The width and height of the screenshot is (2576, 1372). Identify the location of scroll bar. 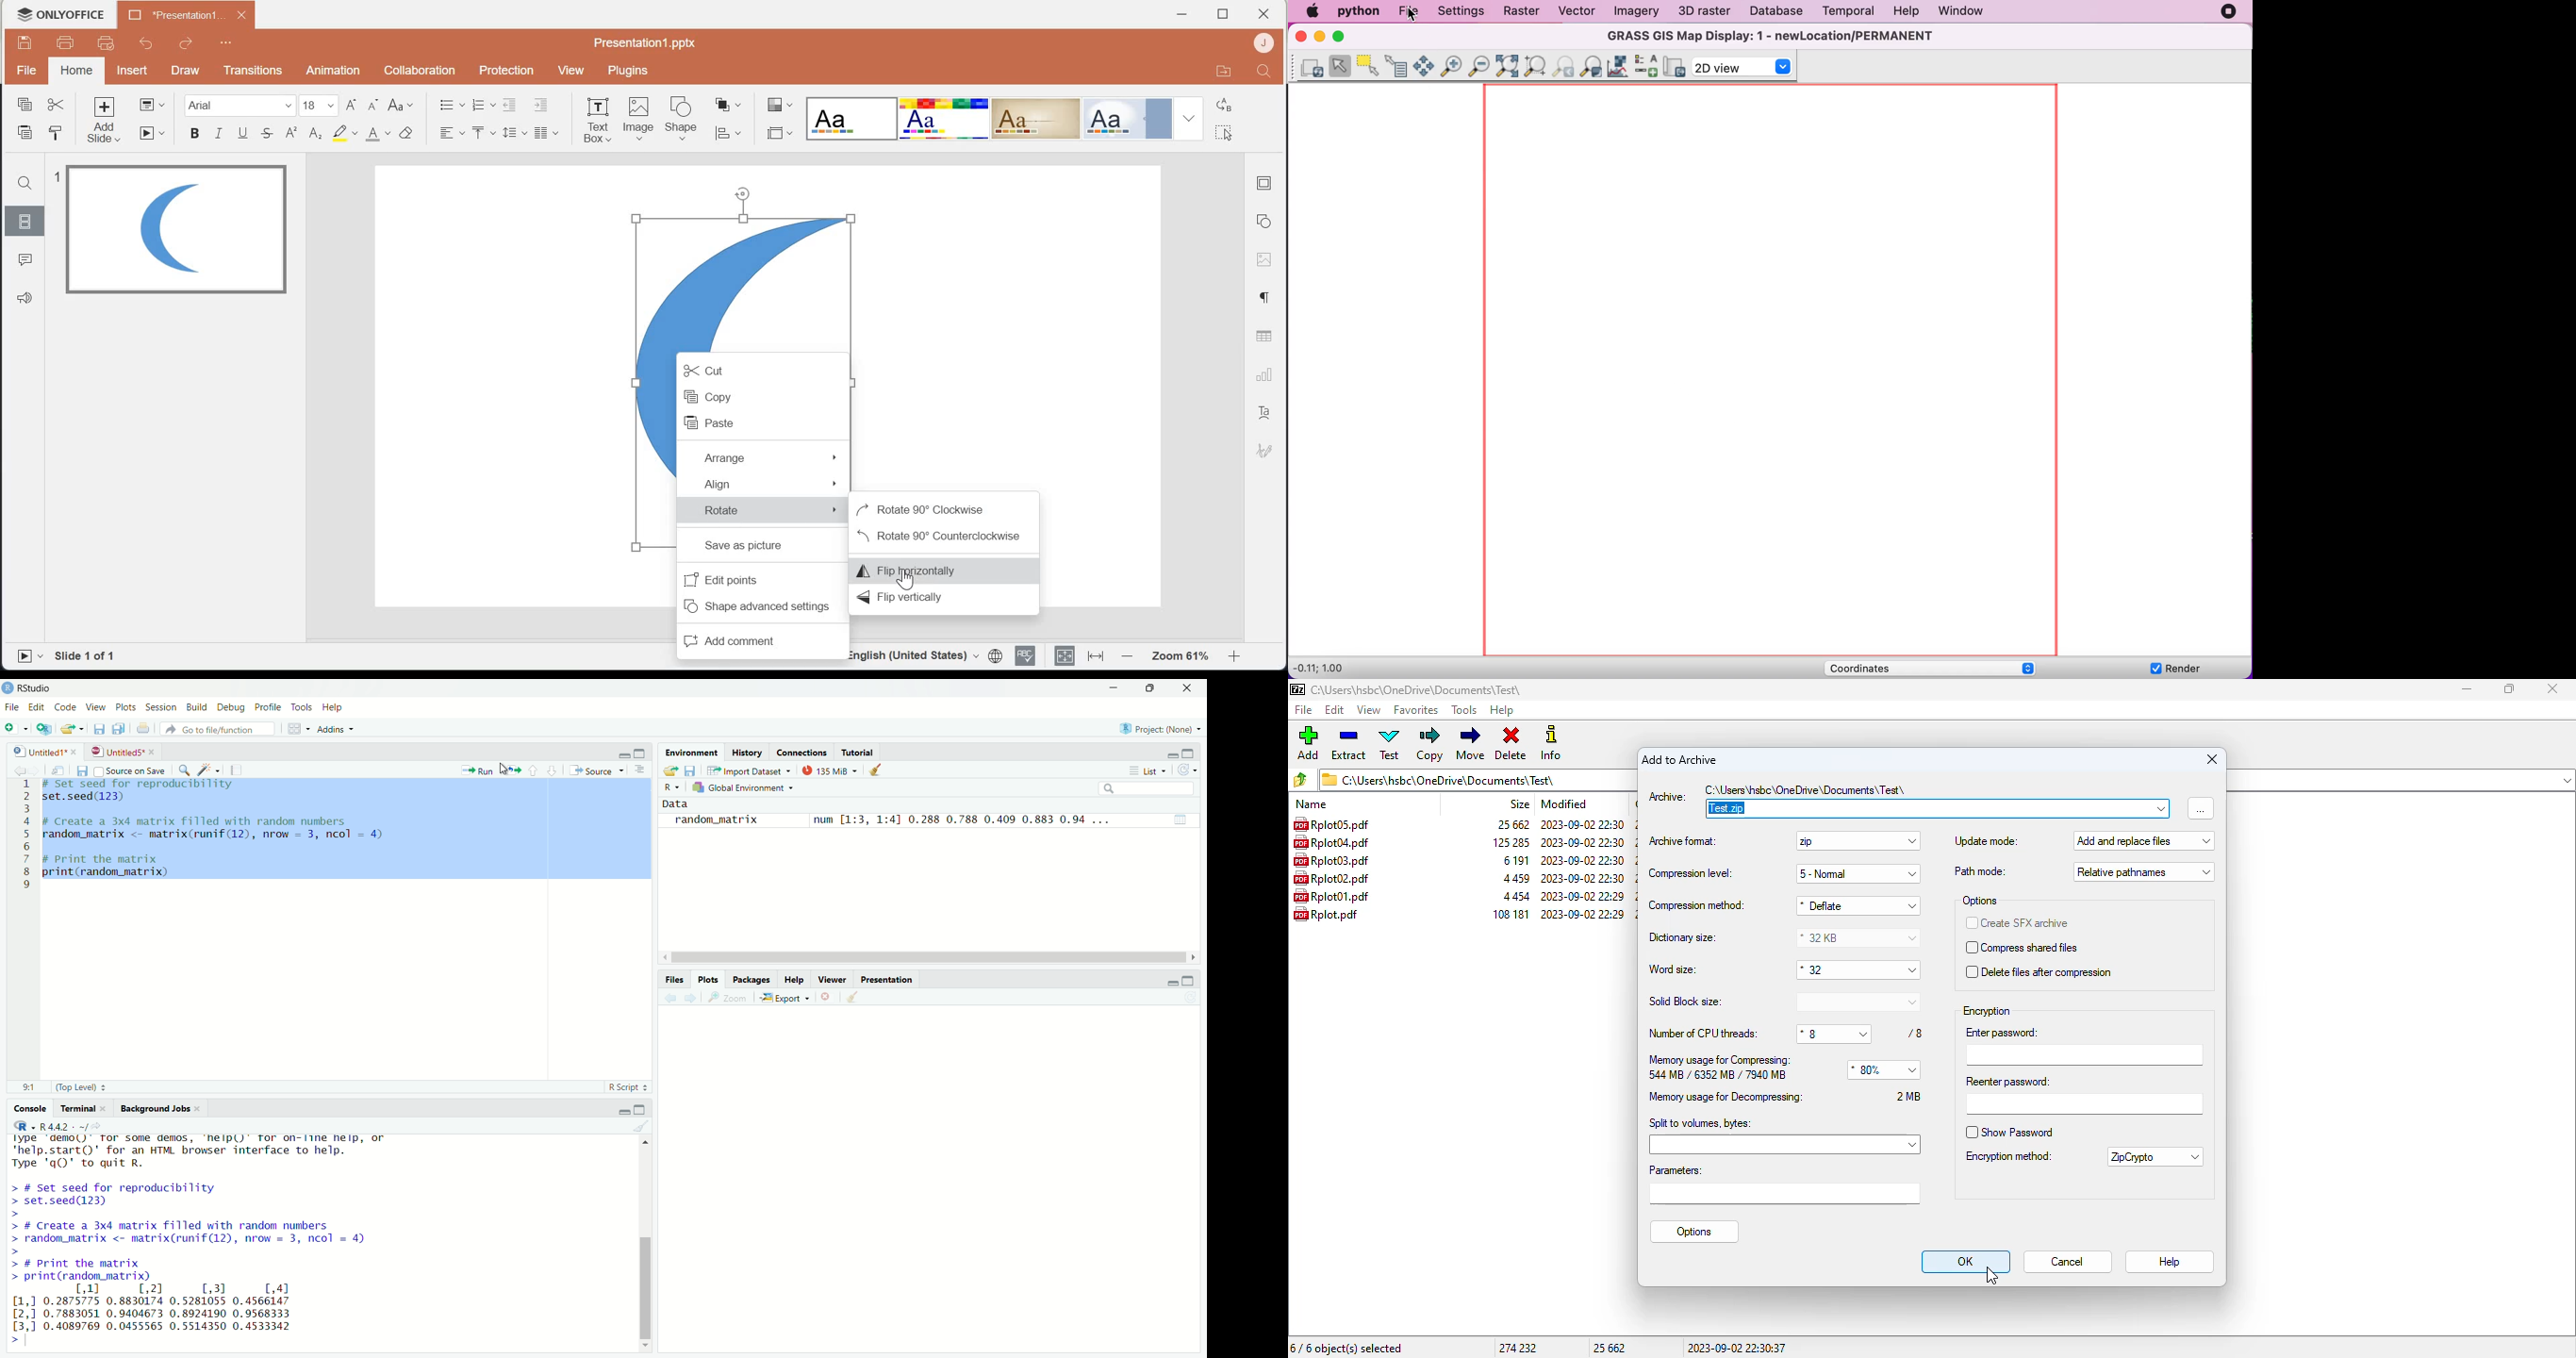
(923, 956).